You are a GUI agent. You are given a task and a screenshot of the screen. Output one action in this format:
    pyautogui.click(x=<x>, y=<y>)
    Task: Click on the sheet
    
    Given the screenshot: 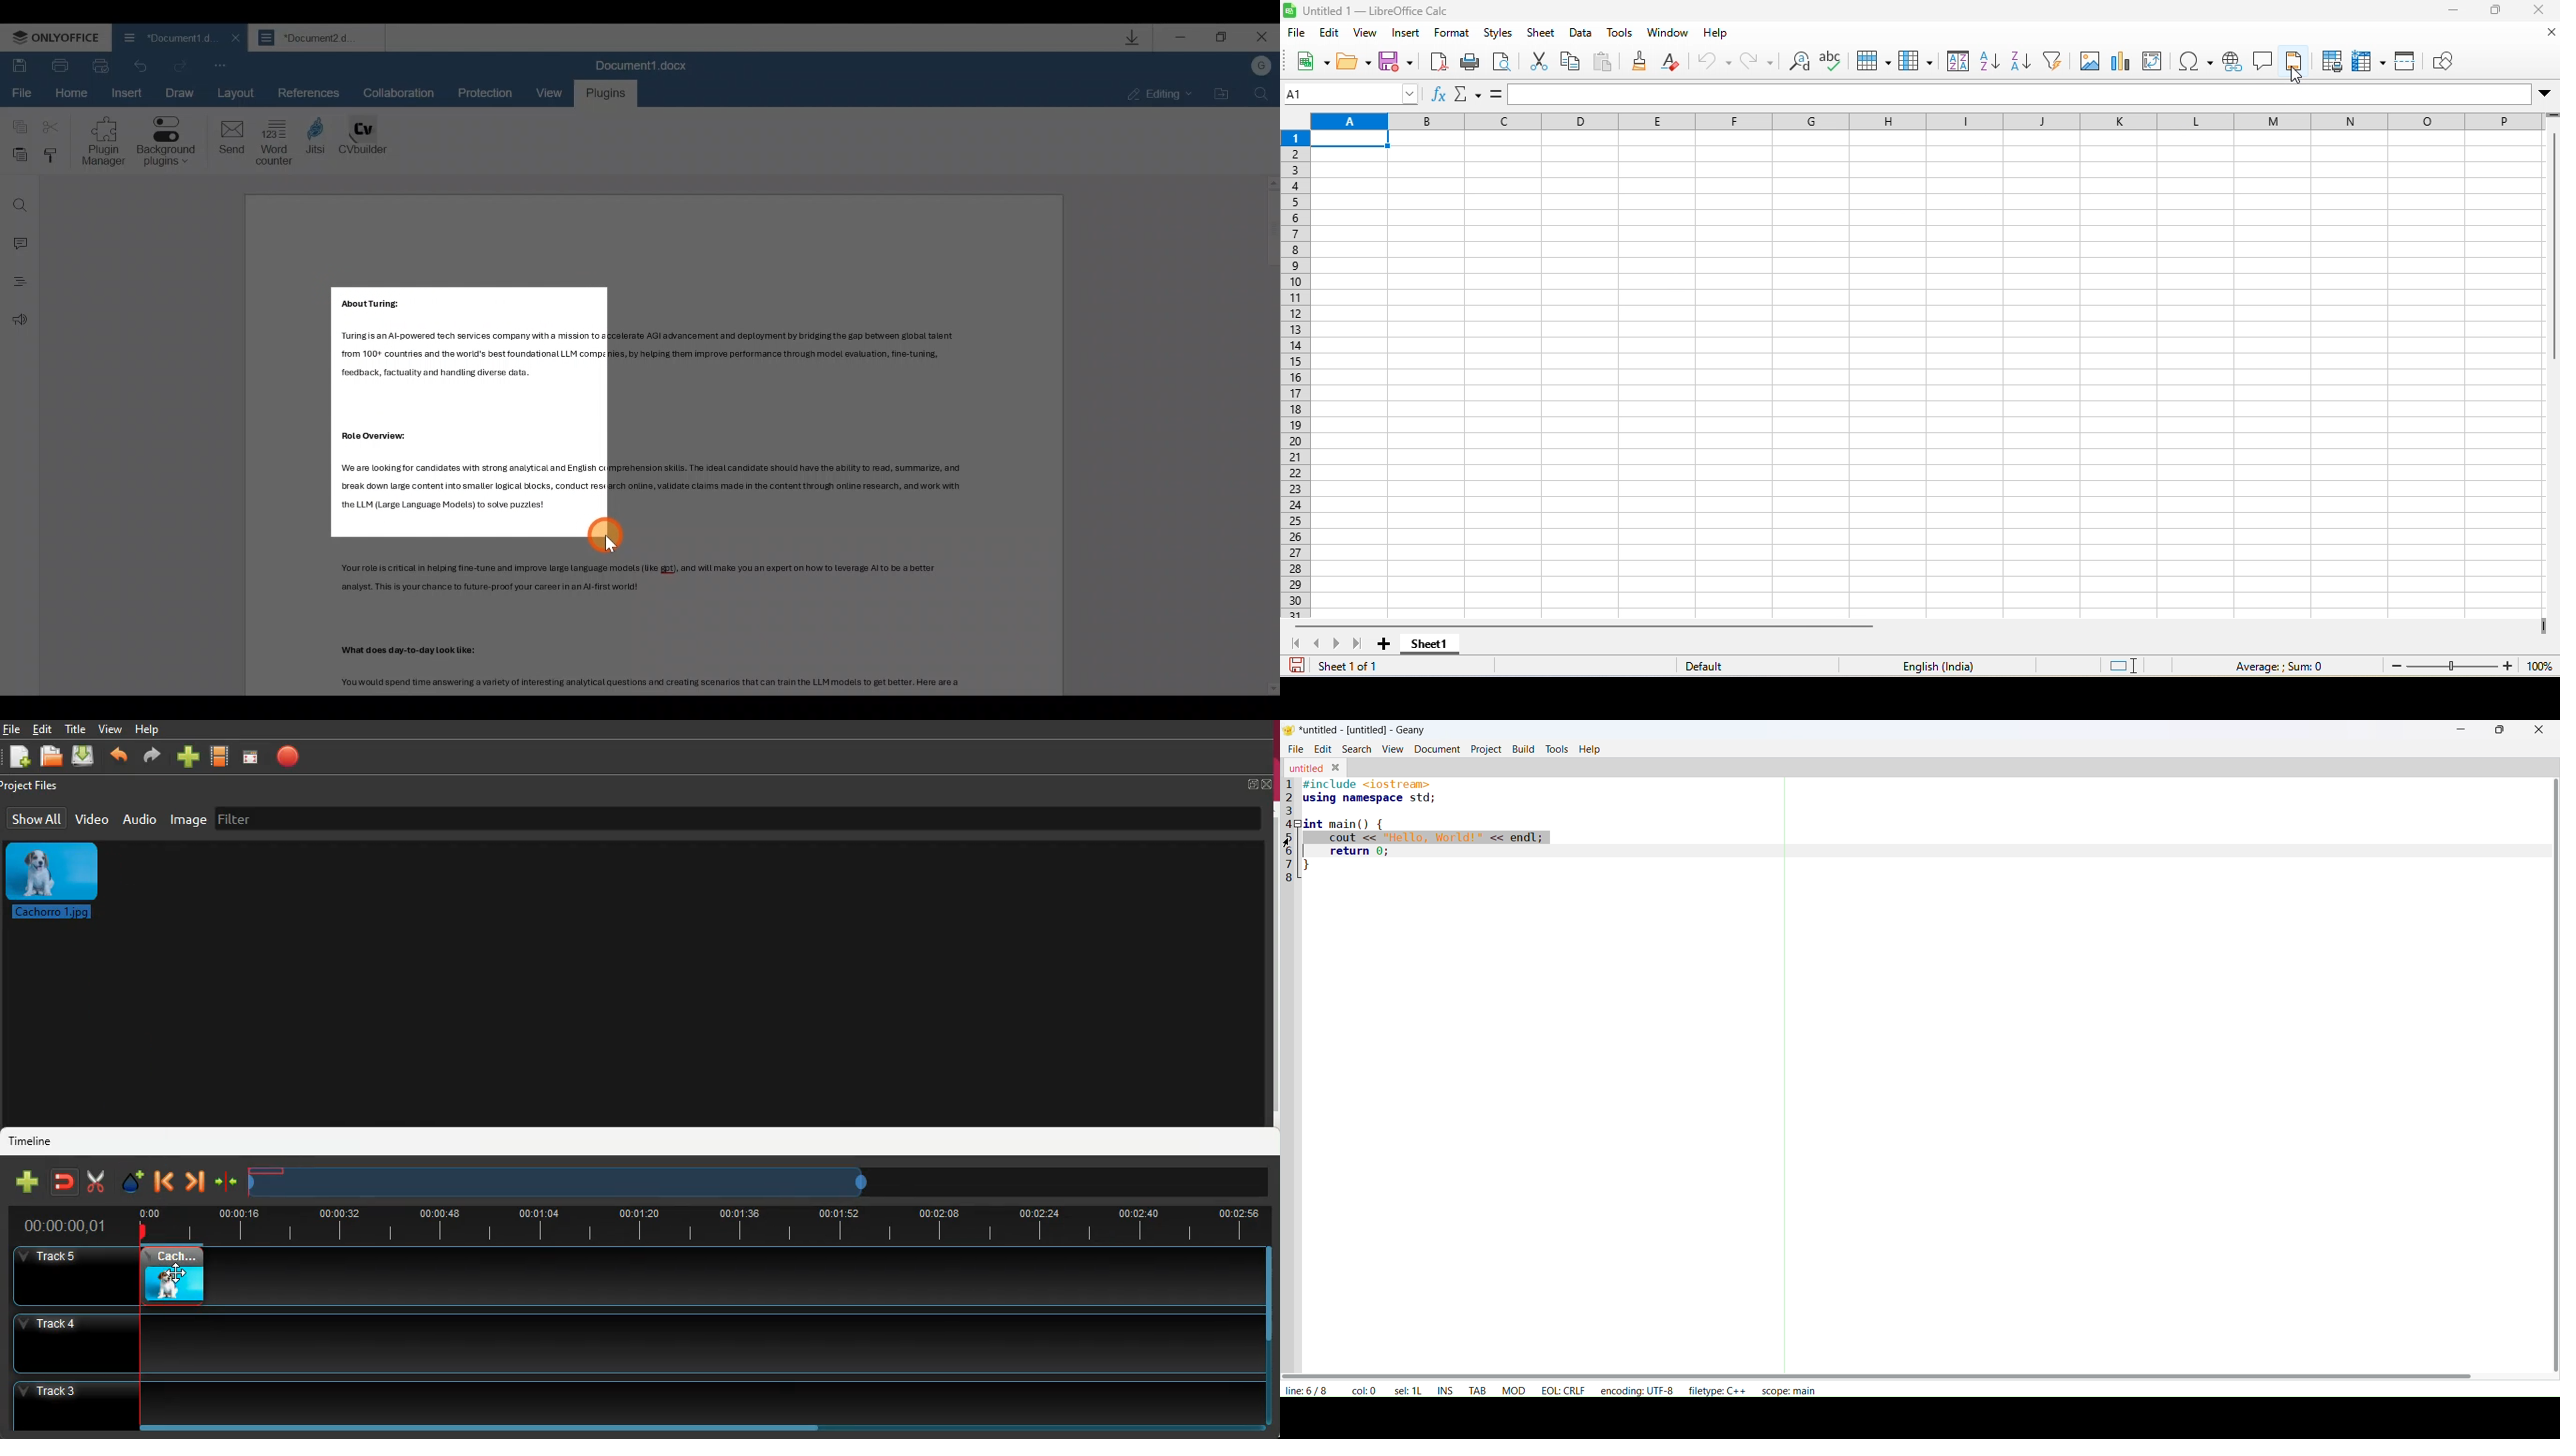 What is the action you would take?
    pyautogui.click(x=1542, y=35)
    